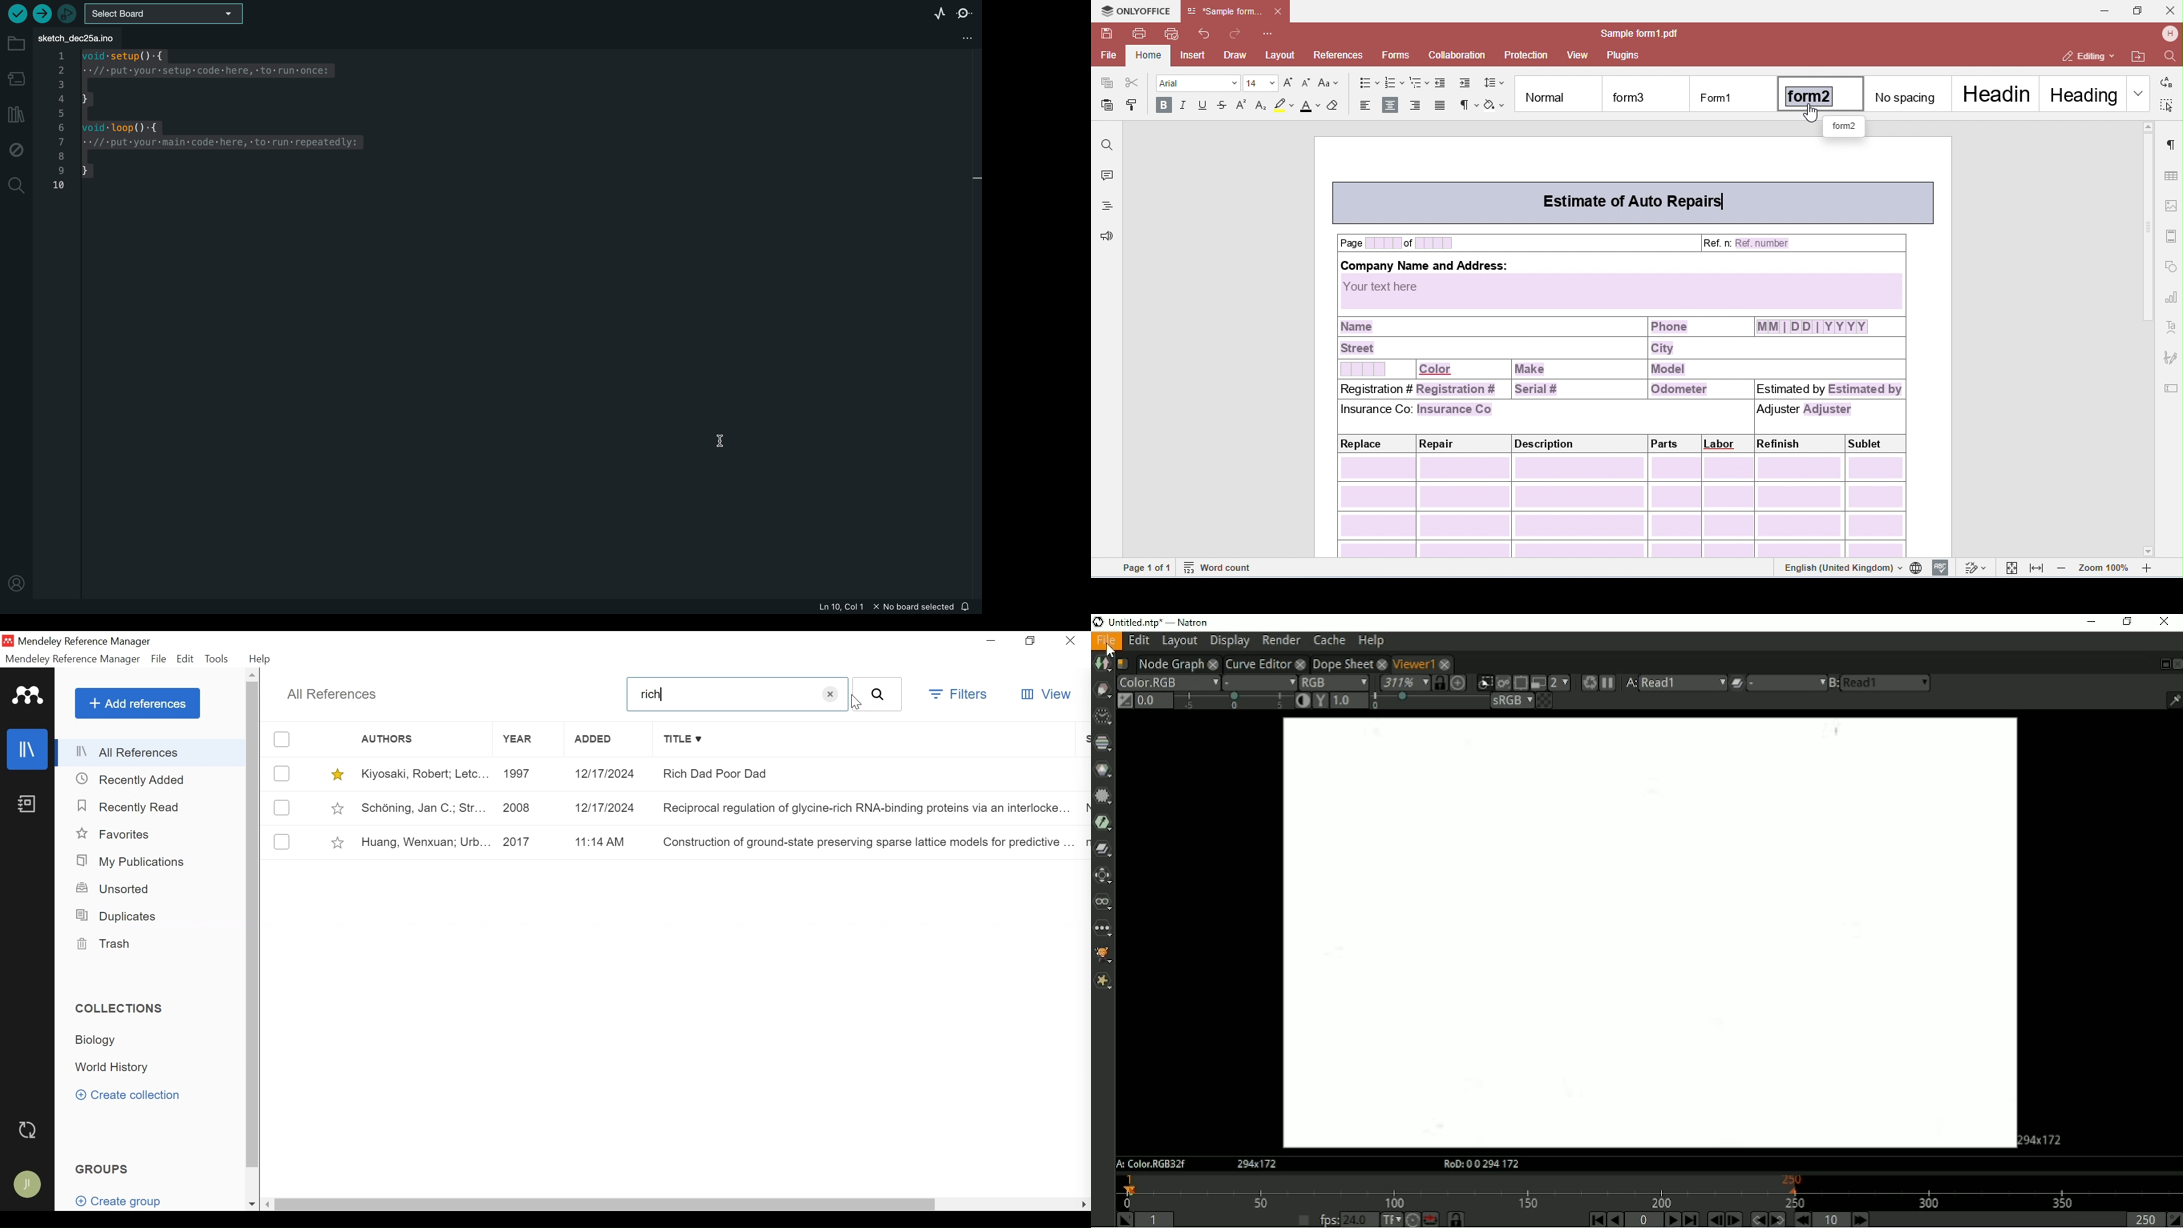 This screenshot has height=1232, width=2184. What do you see at coordinates (157, 659) in the screenshot?
I see `File` at bounding box center [157, 659].